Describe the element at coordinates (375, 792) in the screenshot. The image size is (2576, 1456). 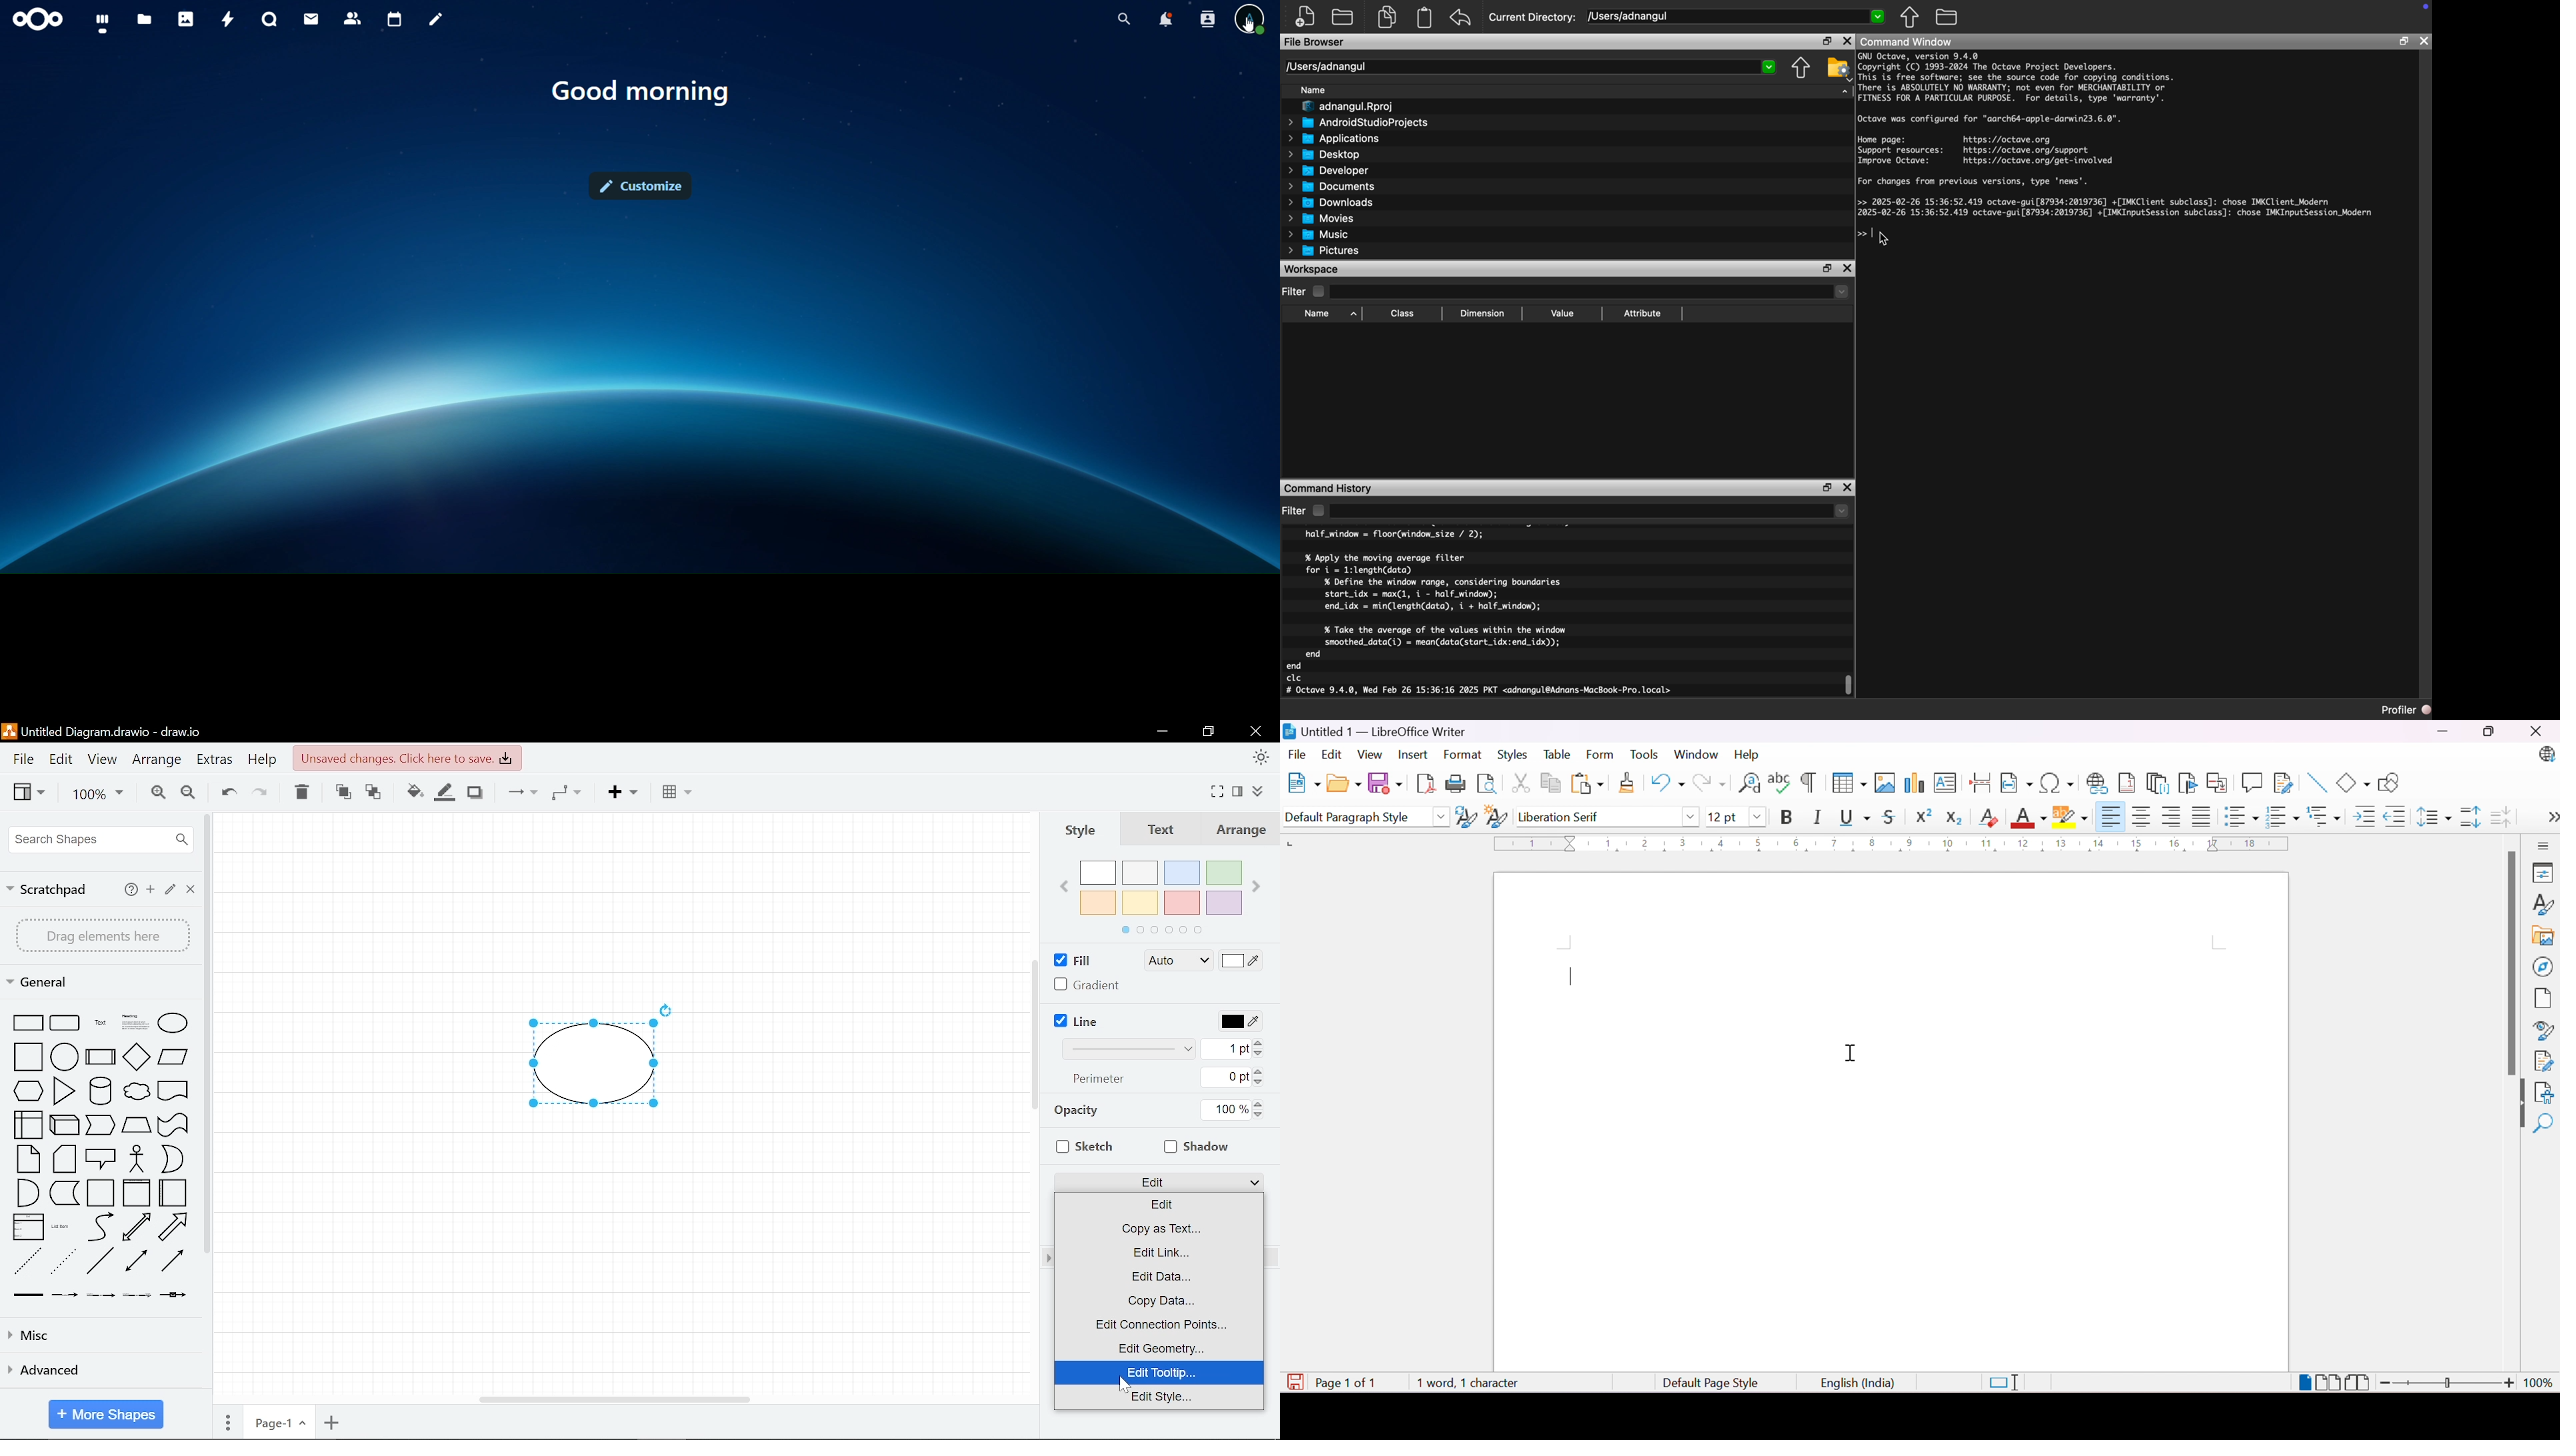
I see `To back` at that location.